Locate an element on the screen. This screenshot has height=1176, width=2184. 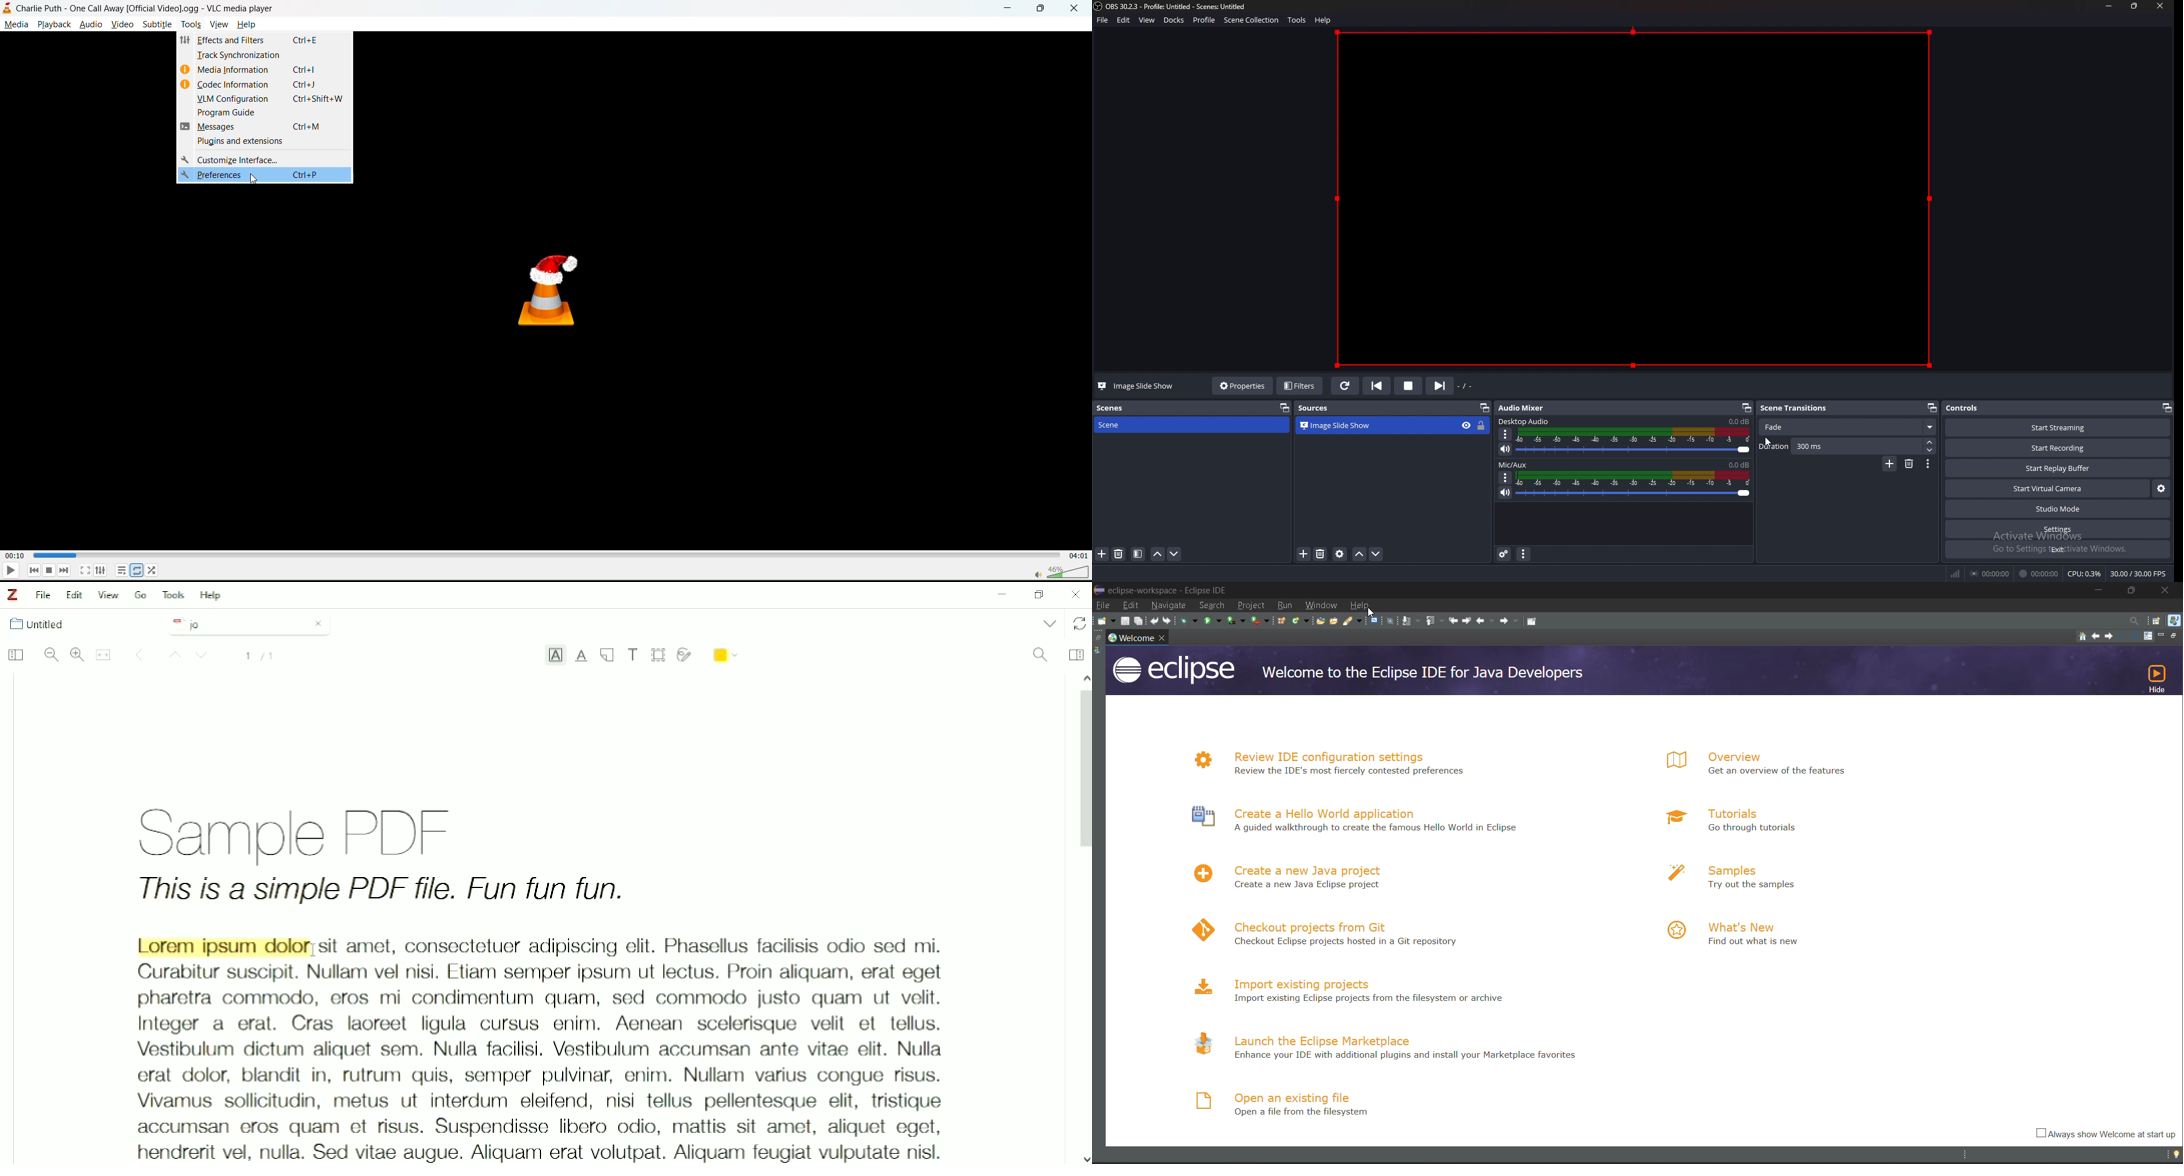
mic/aux is located at coordinates (1516, 465).